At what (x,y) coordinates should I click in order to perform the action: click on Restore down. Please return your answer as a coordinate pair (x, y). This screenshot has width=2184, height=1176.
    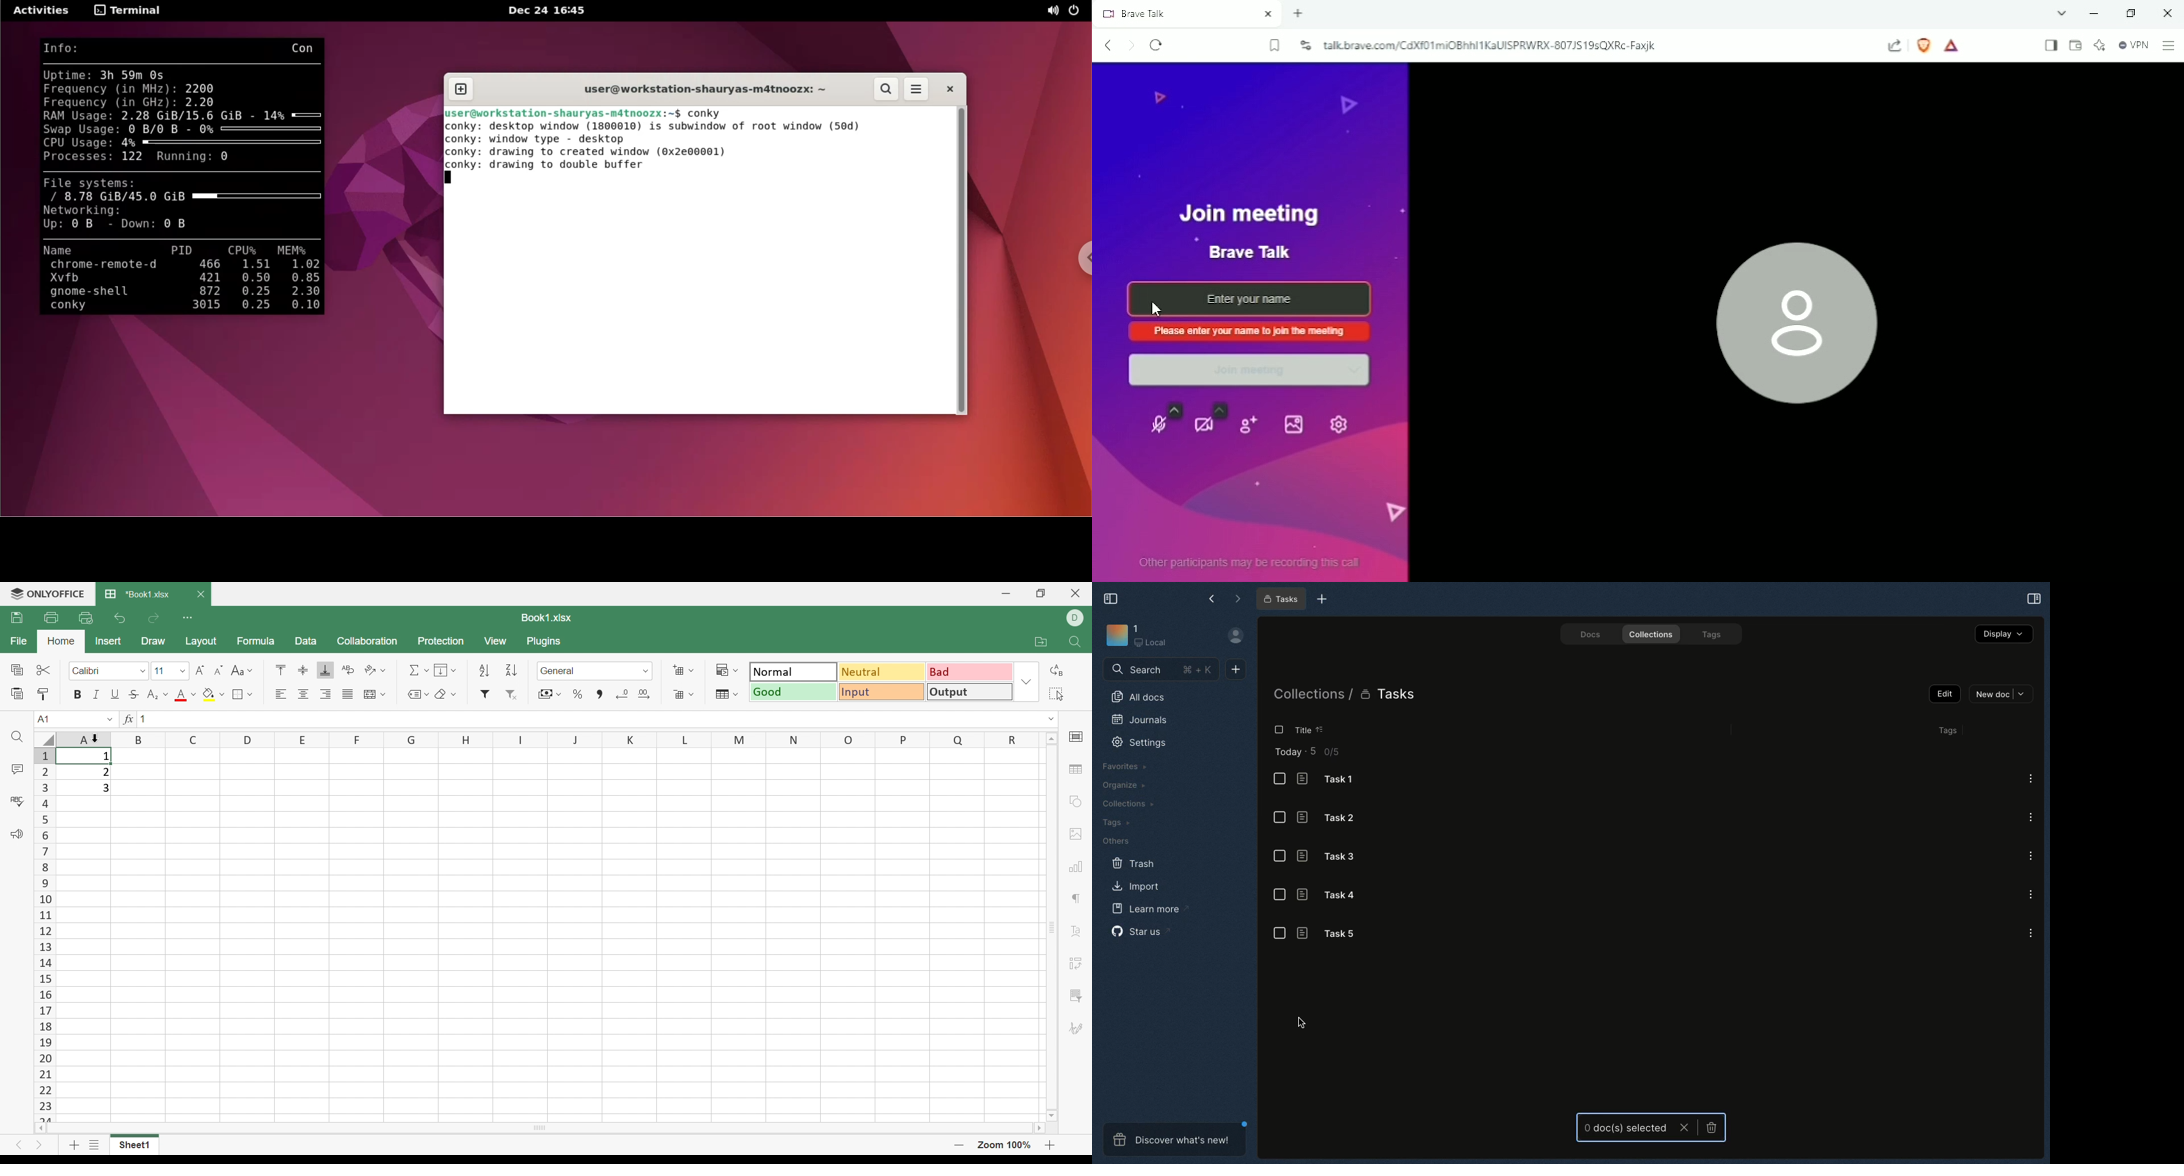
    Looking at the image, I should click on (1041, 595).